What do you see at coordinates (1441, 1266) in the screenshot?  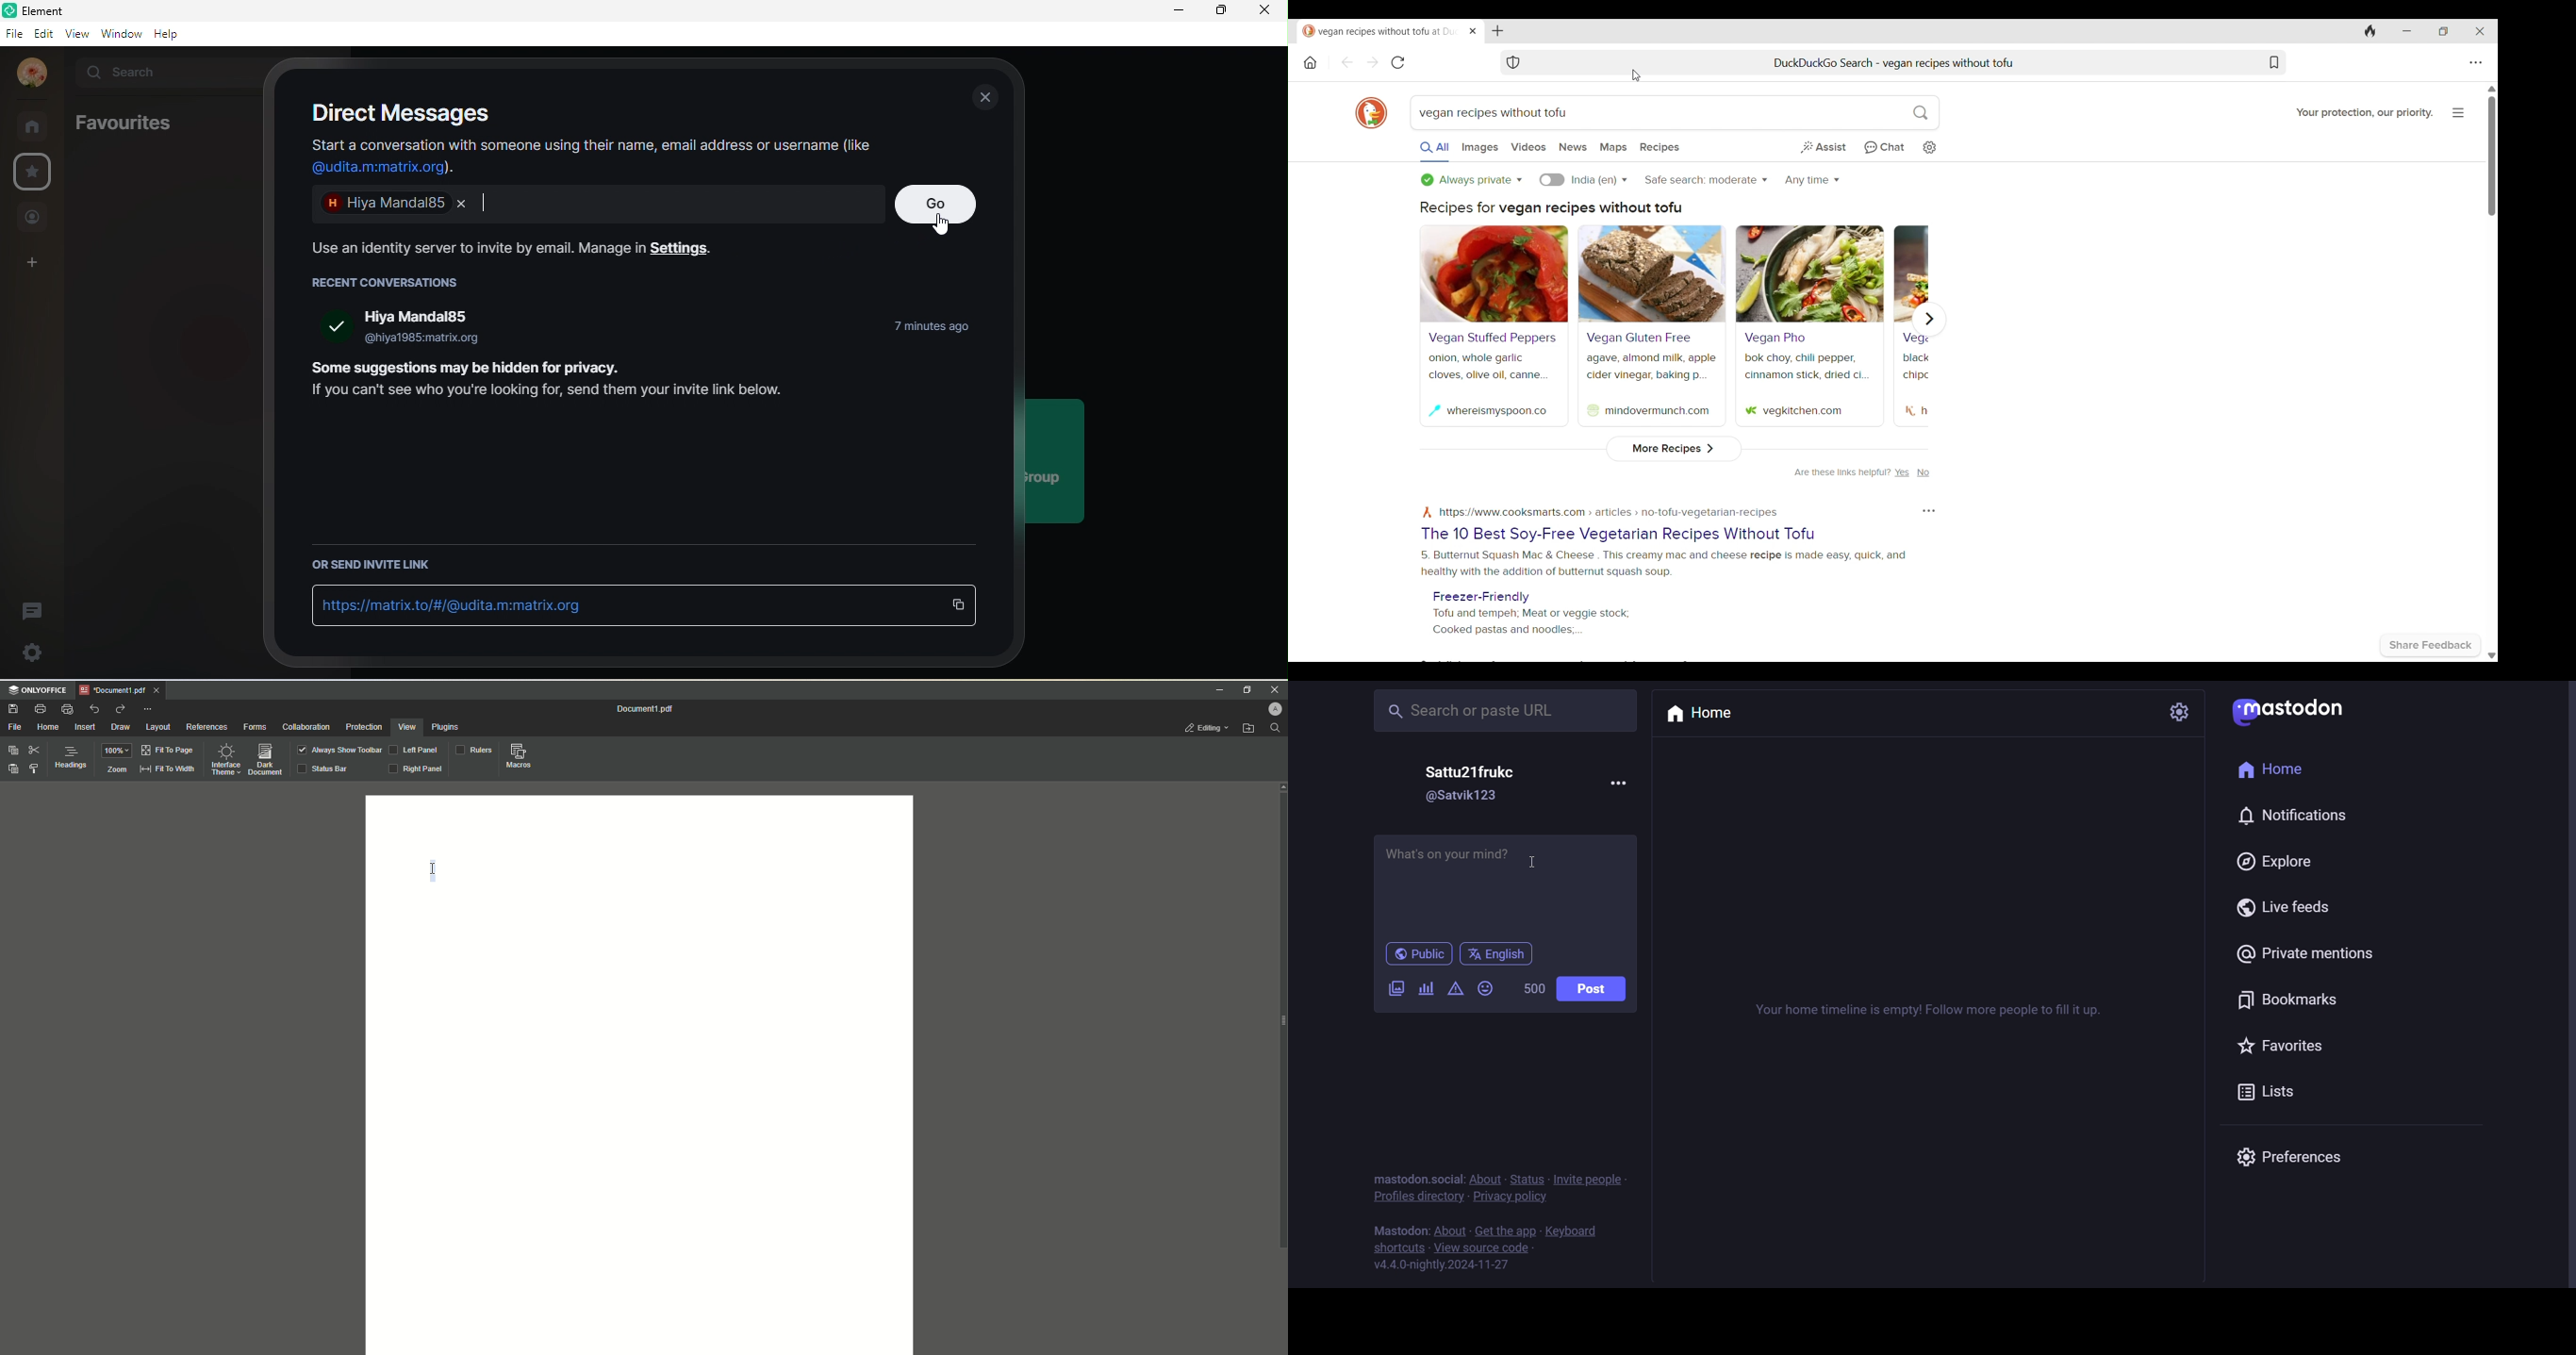 I see `v4.4.0-nightly. 2024-11-27` at bounding box center [1441, 1266].